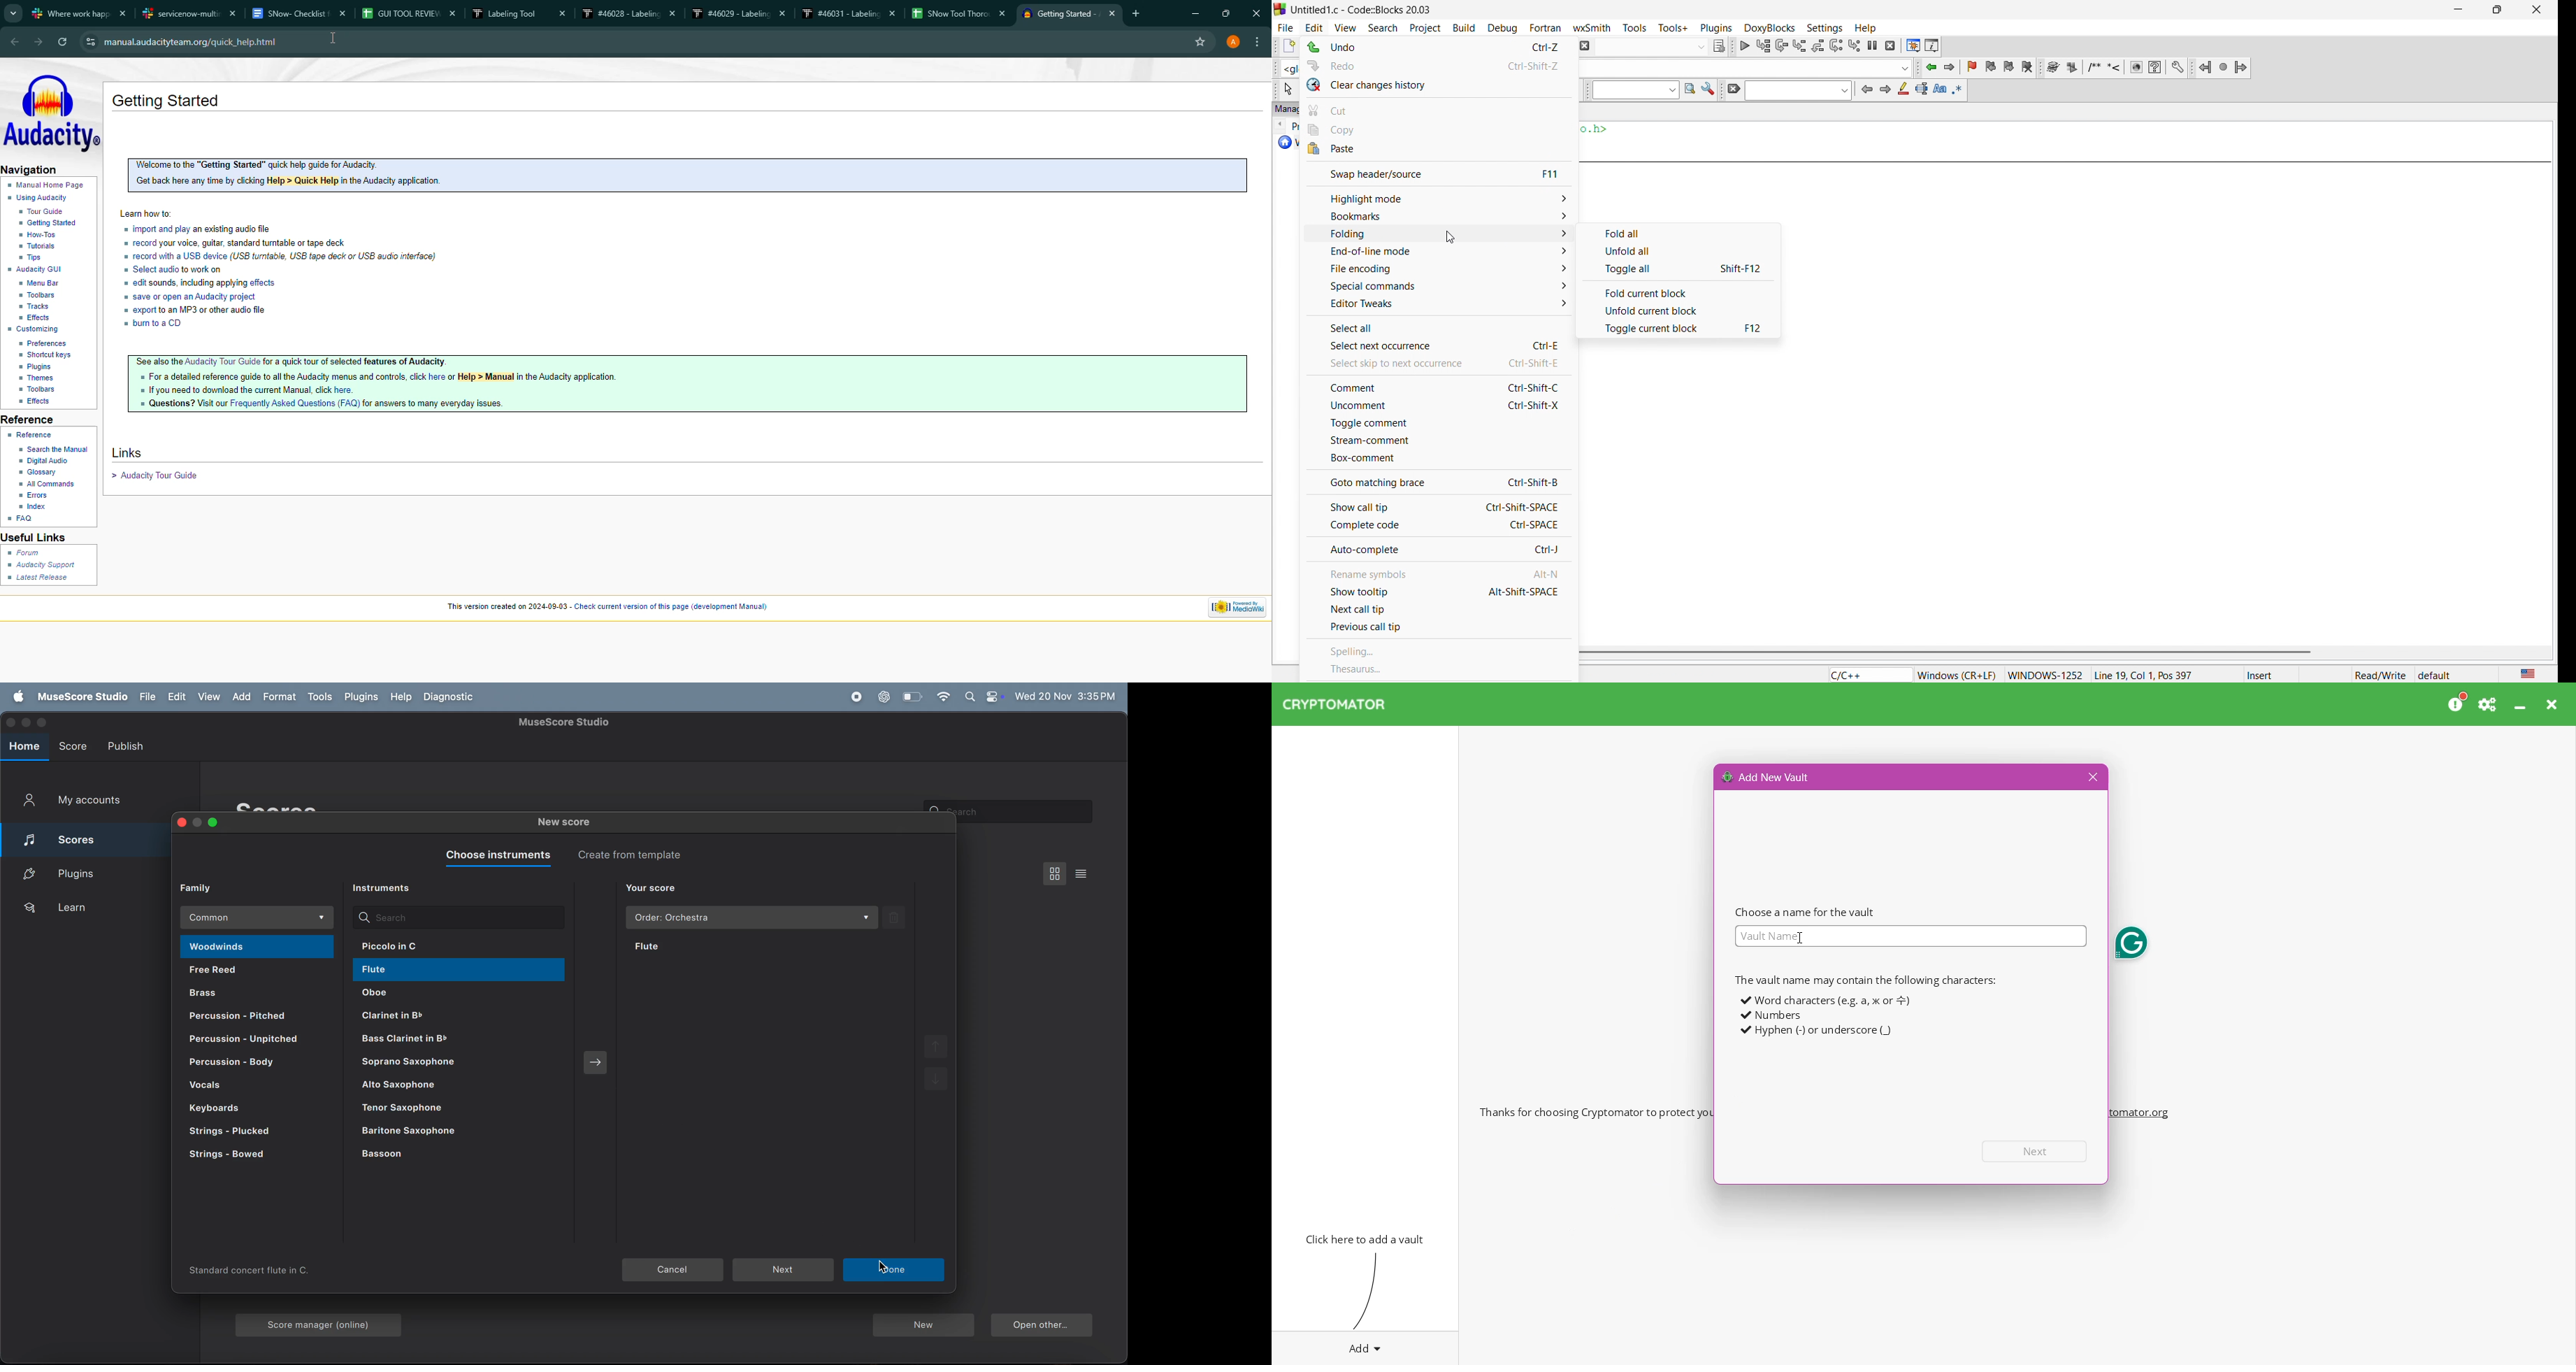 This screenshot has width=2576, height=1372. I want to click on build, so click(1462, 26).